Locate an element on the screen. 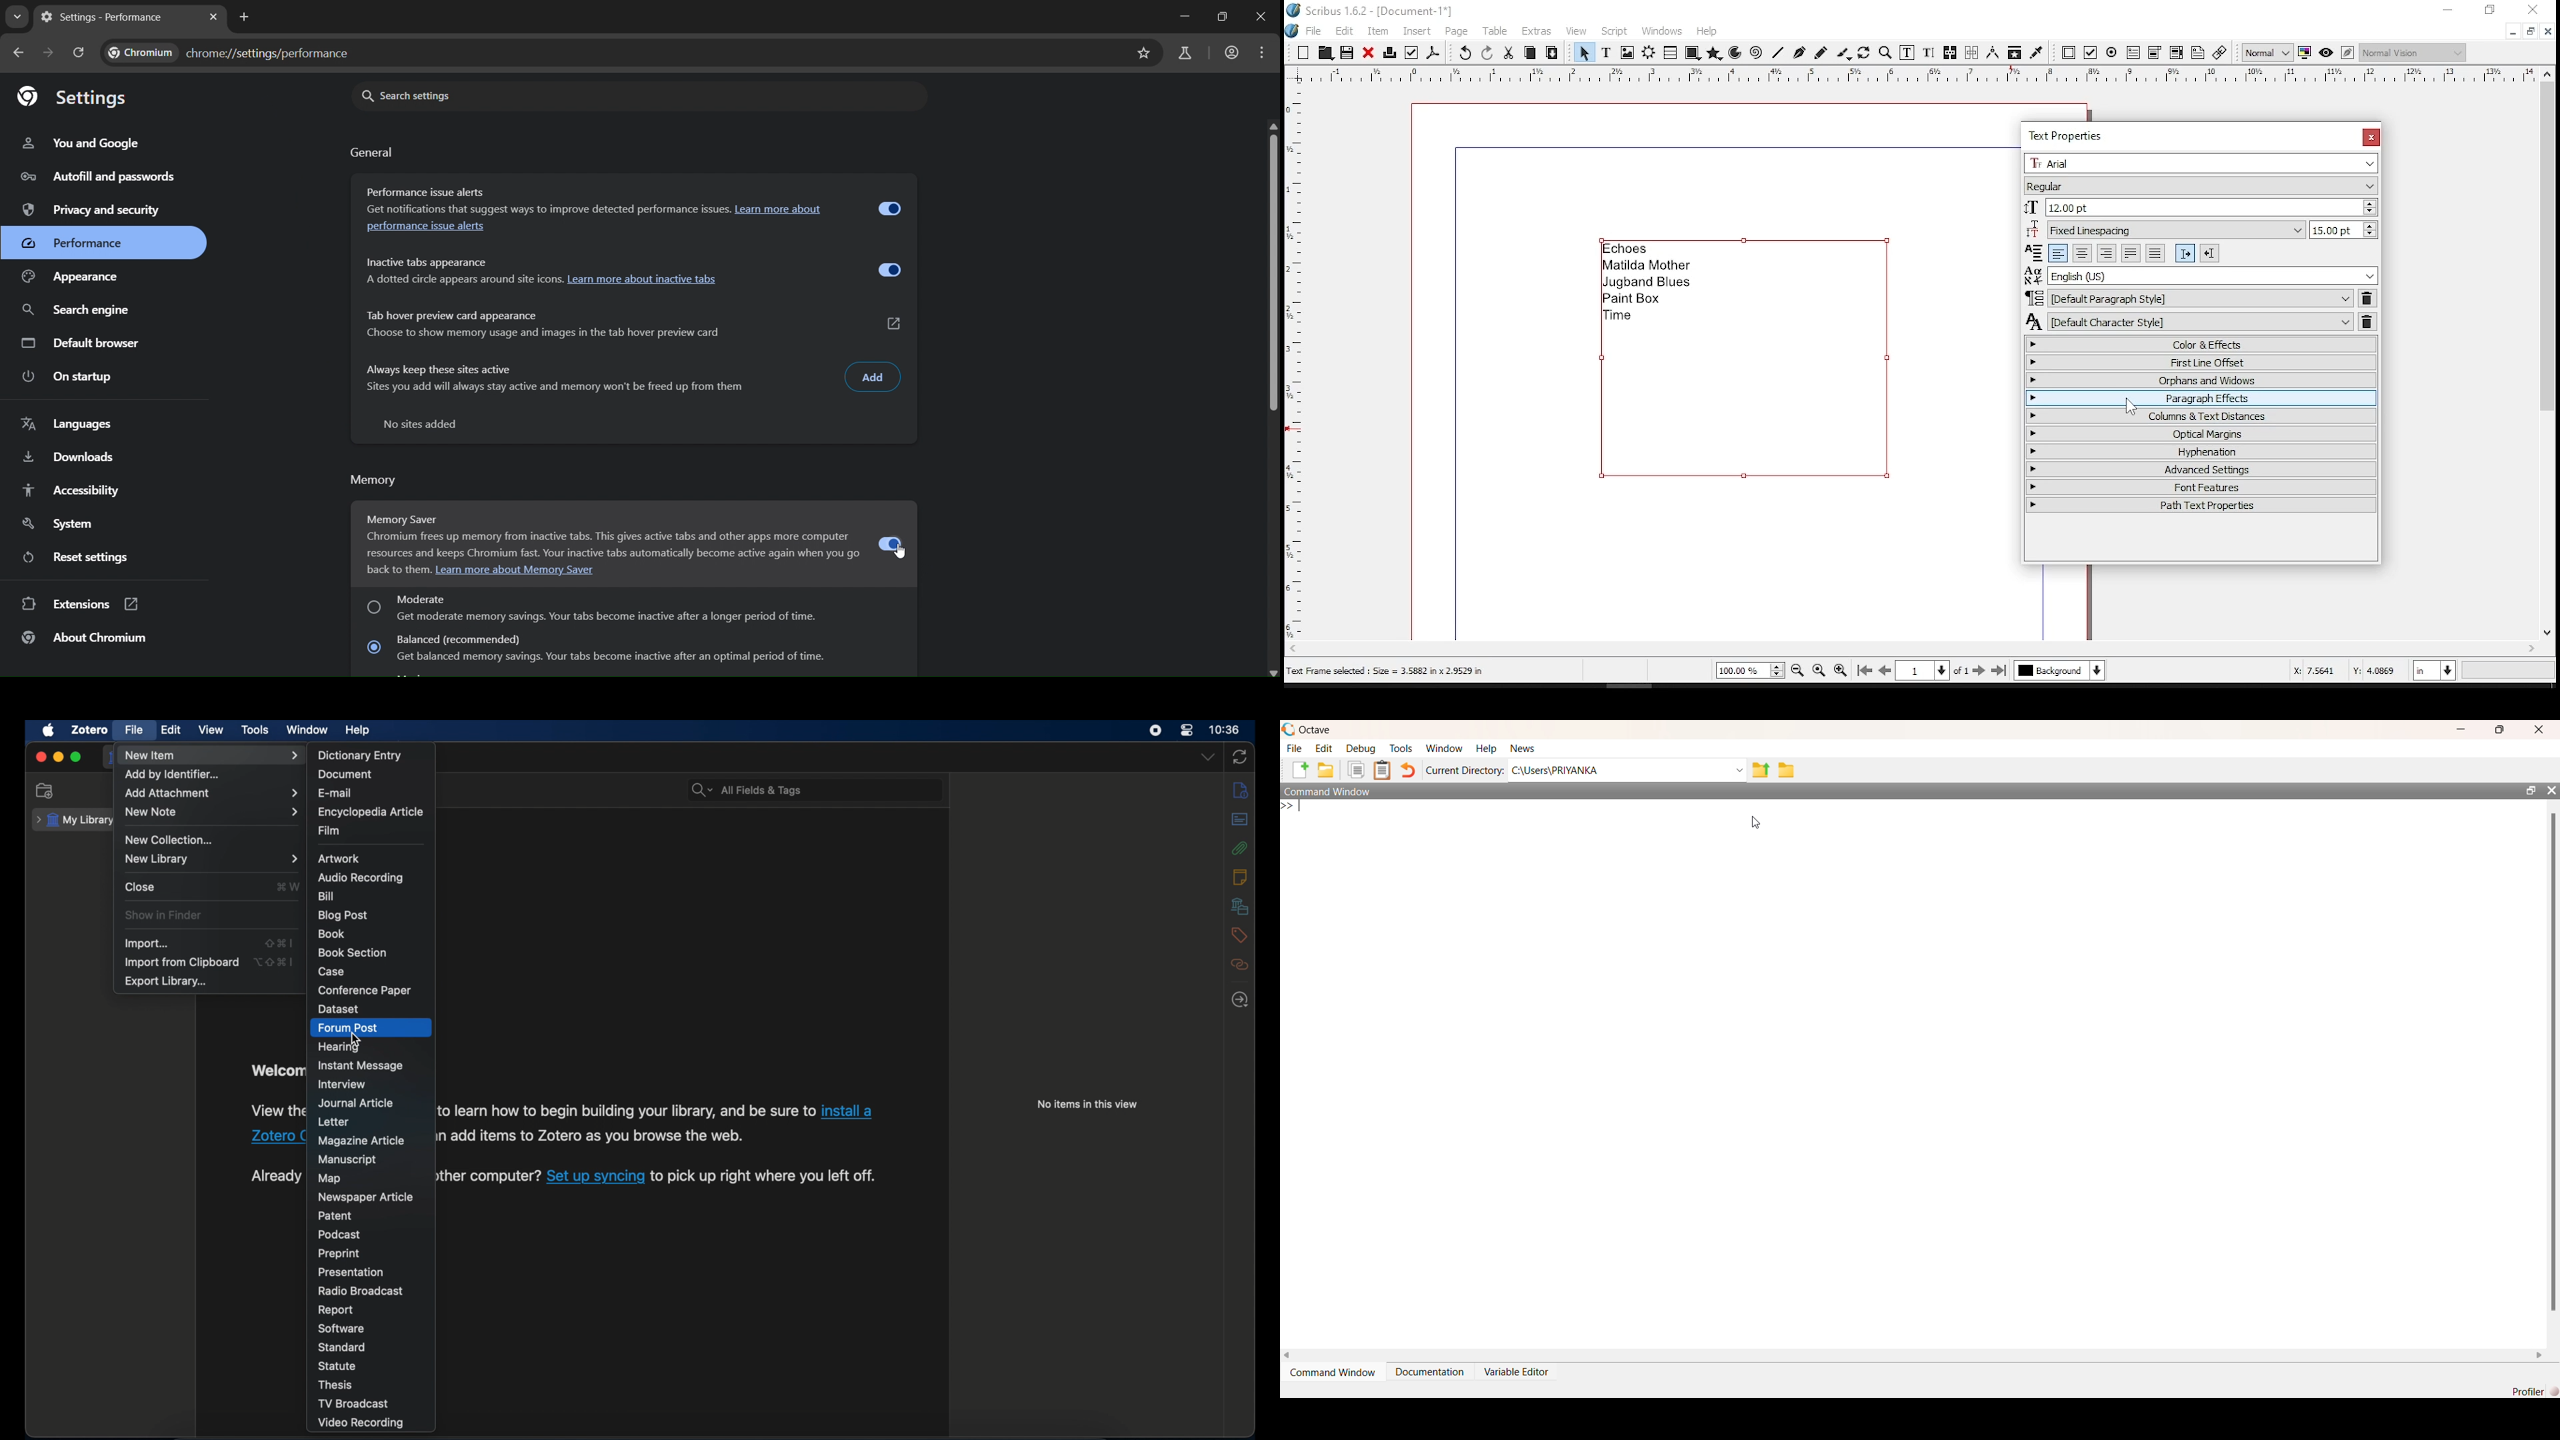 The height and width of the screenshot is (1456, 2576). new item is located at coordinates (213, 755).